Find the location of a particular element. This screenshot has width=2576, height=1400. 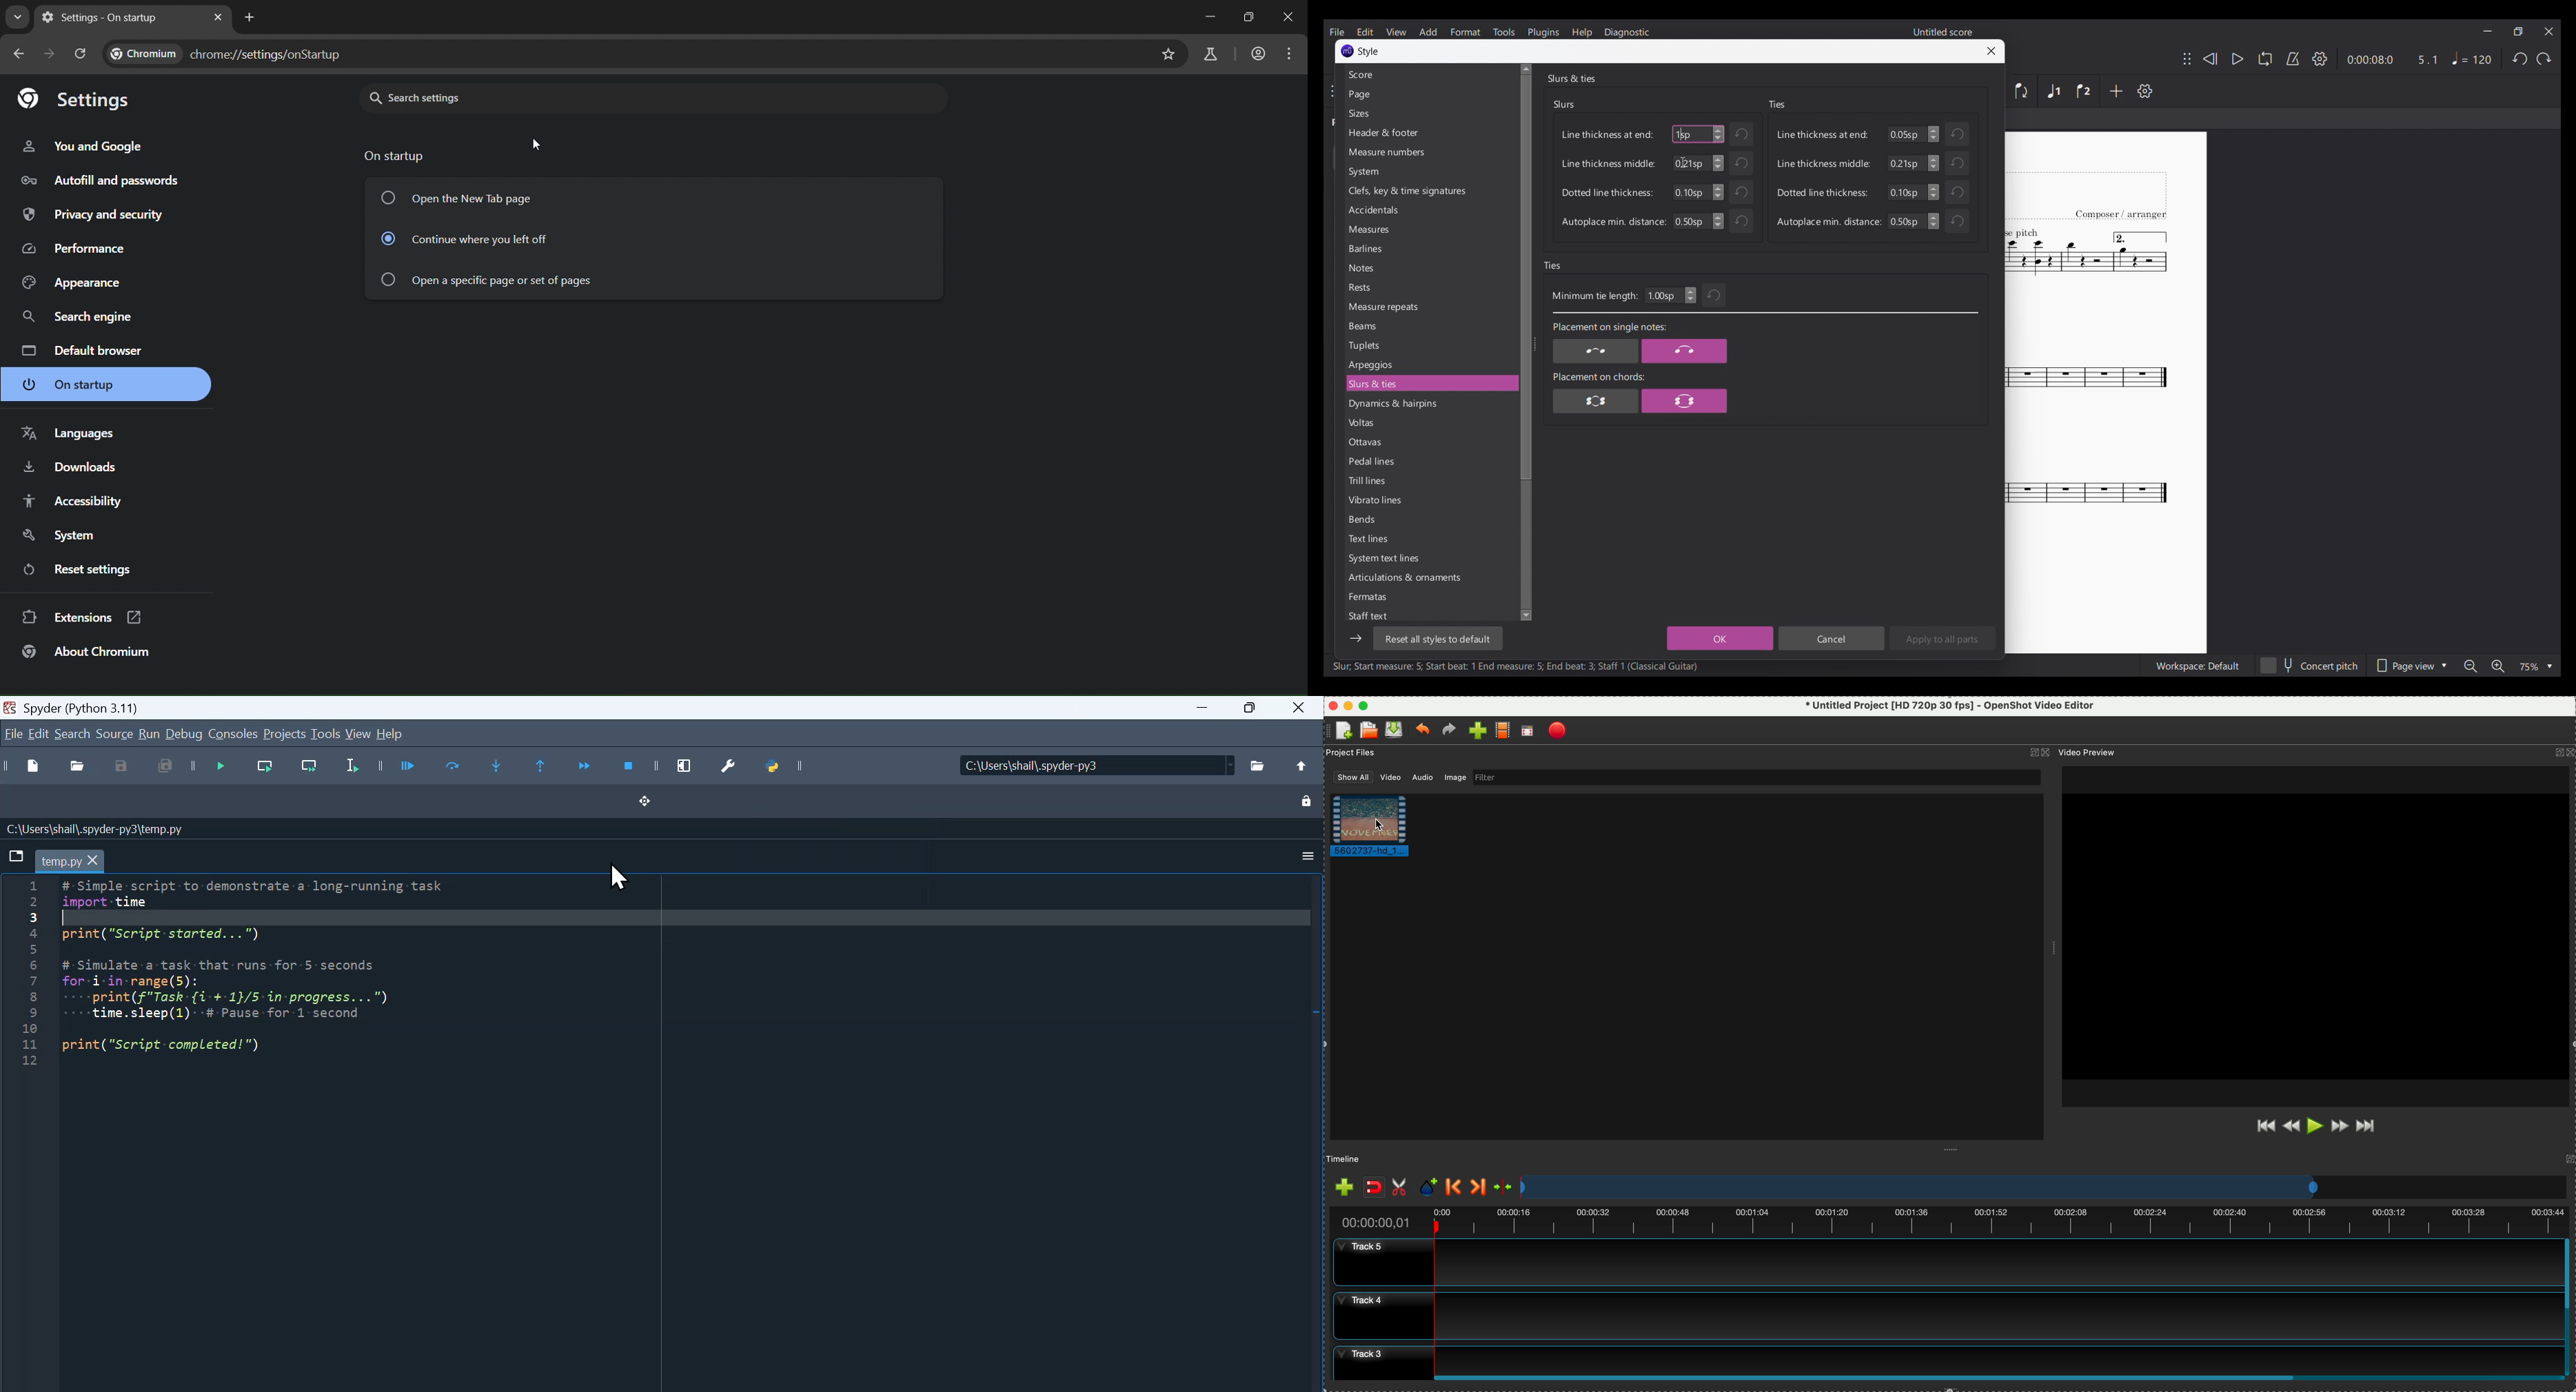

Settings is located at coordinates (2145, 91).